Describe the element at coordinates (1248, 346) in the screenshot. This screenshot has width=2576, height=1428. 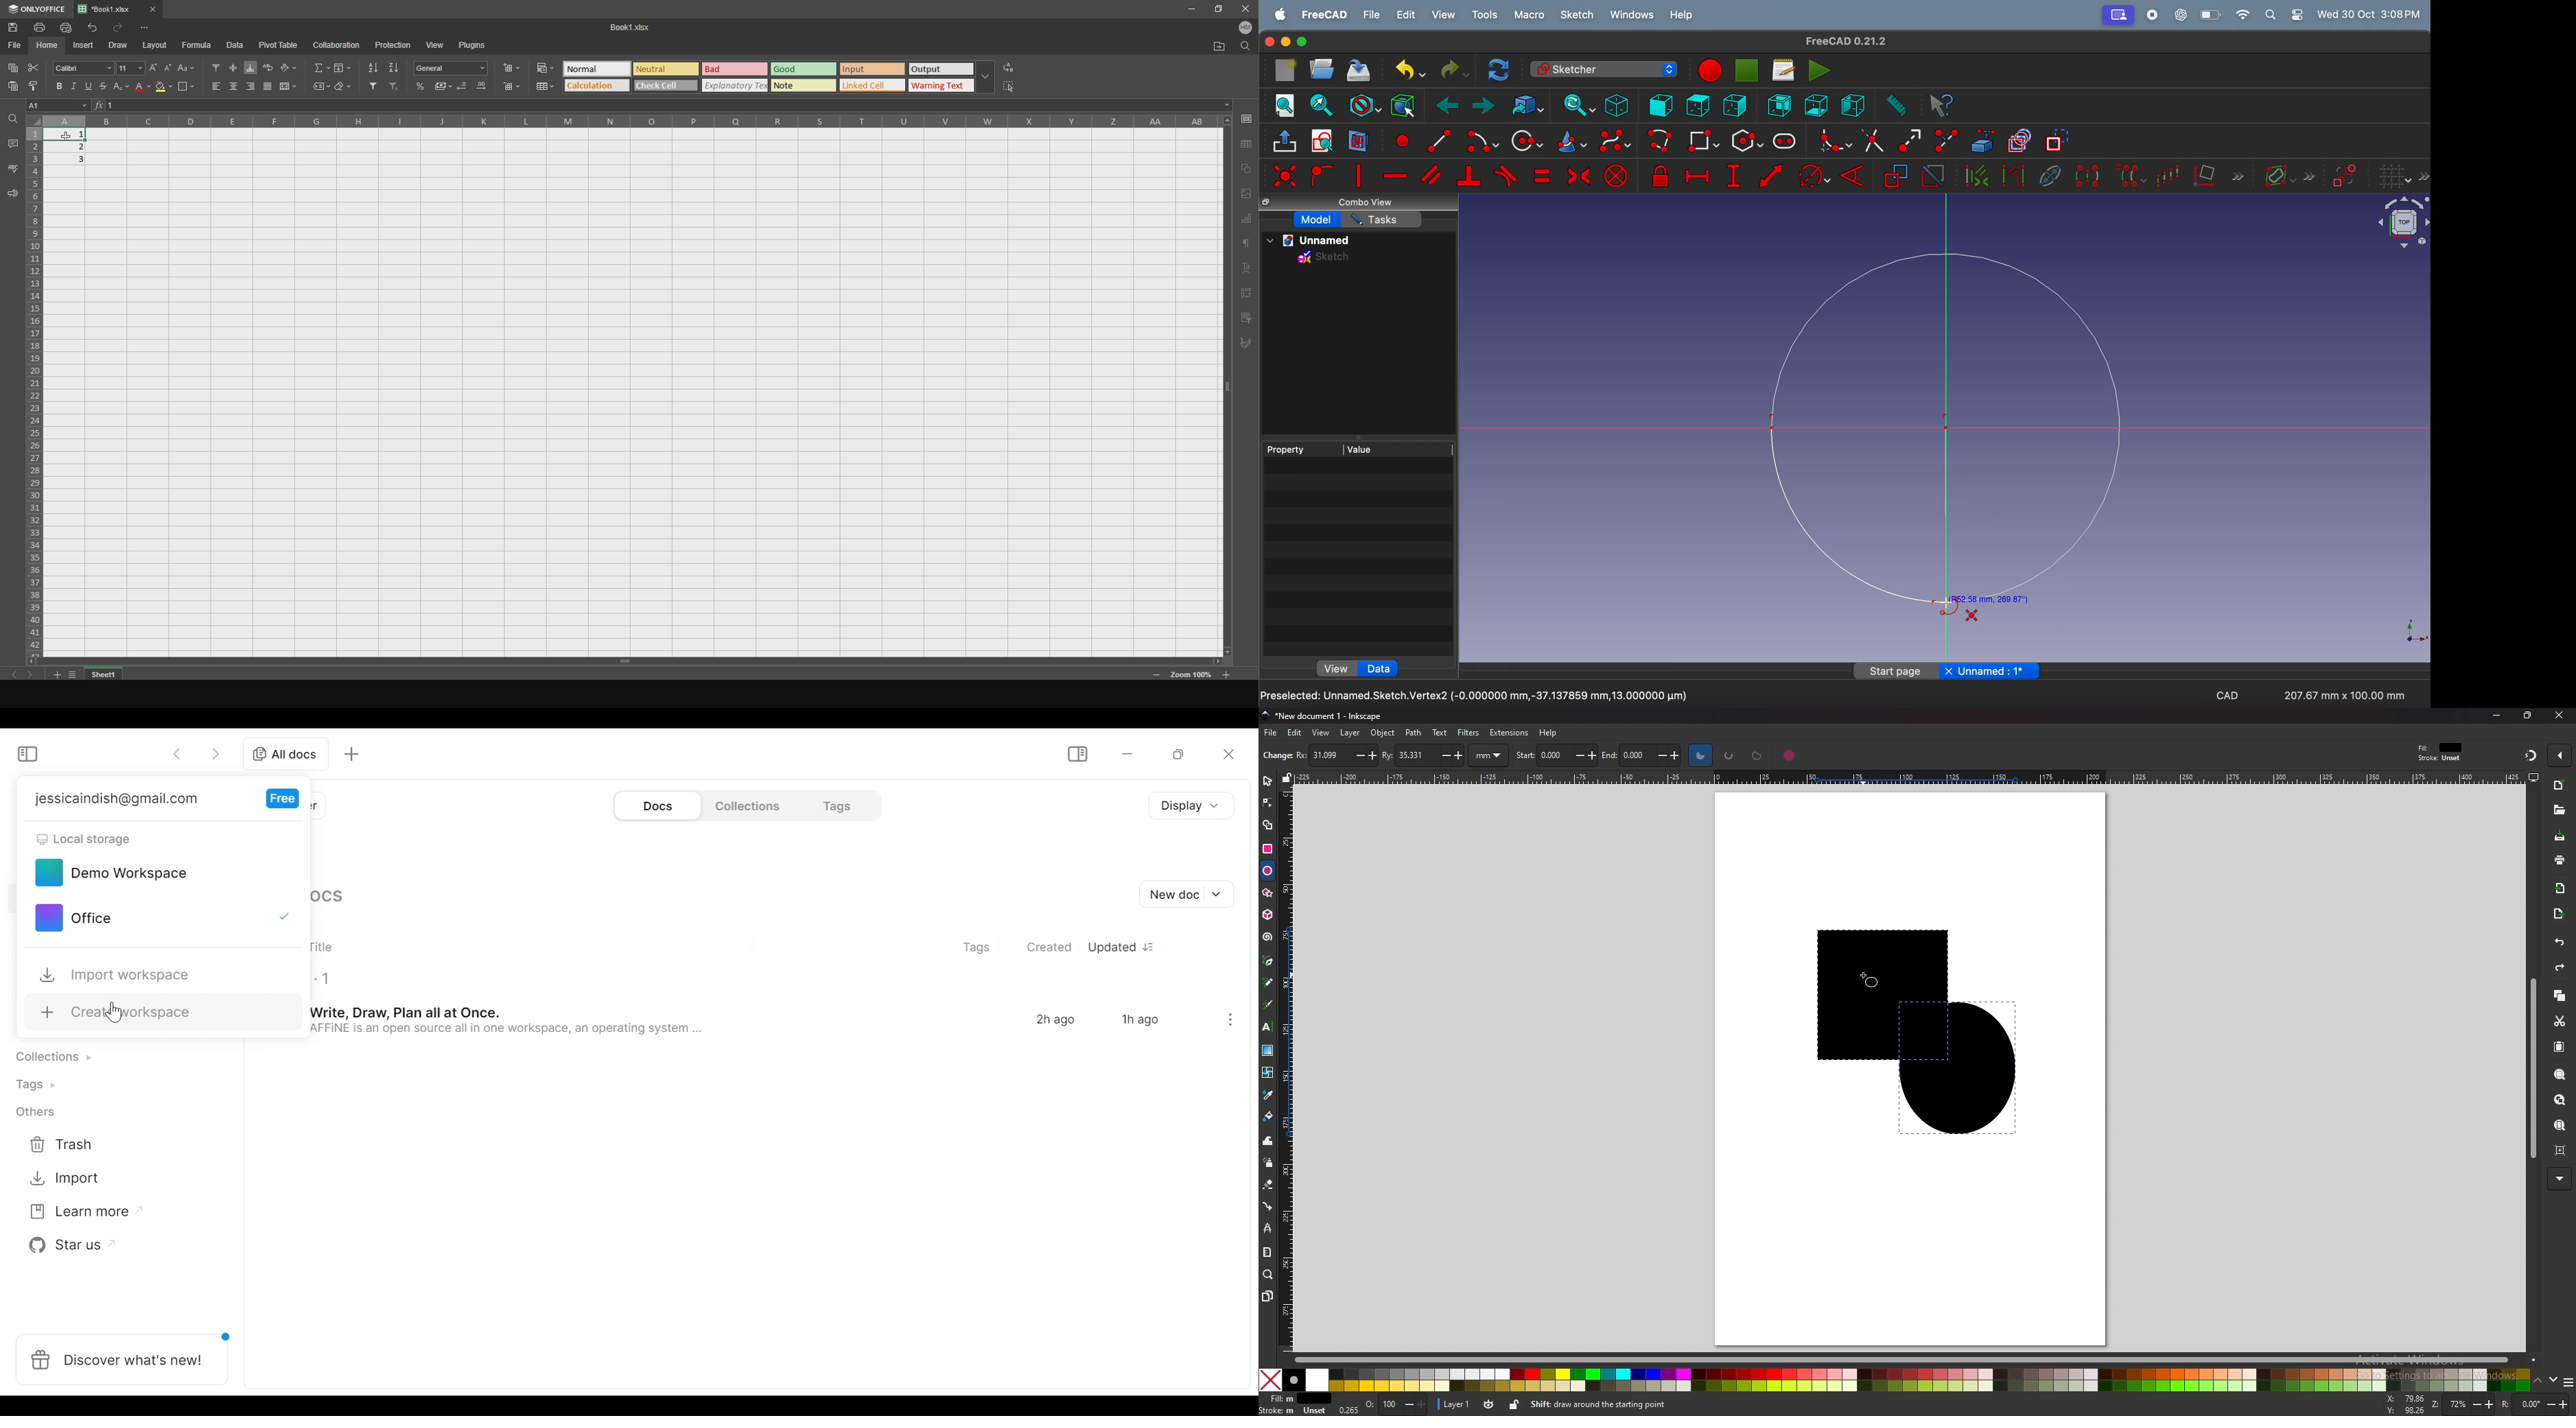
I see `signature` at that location.